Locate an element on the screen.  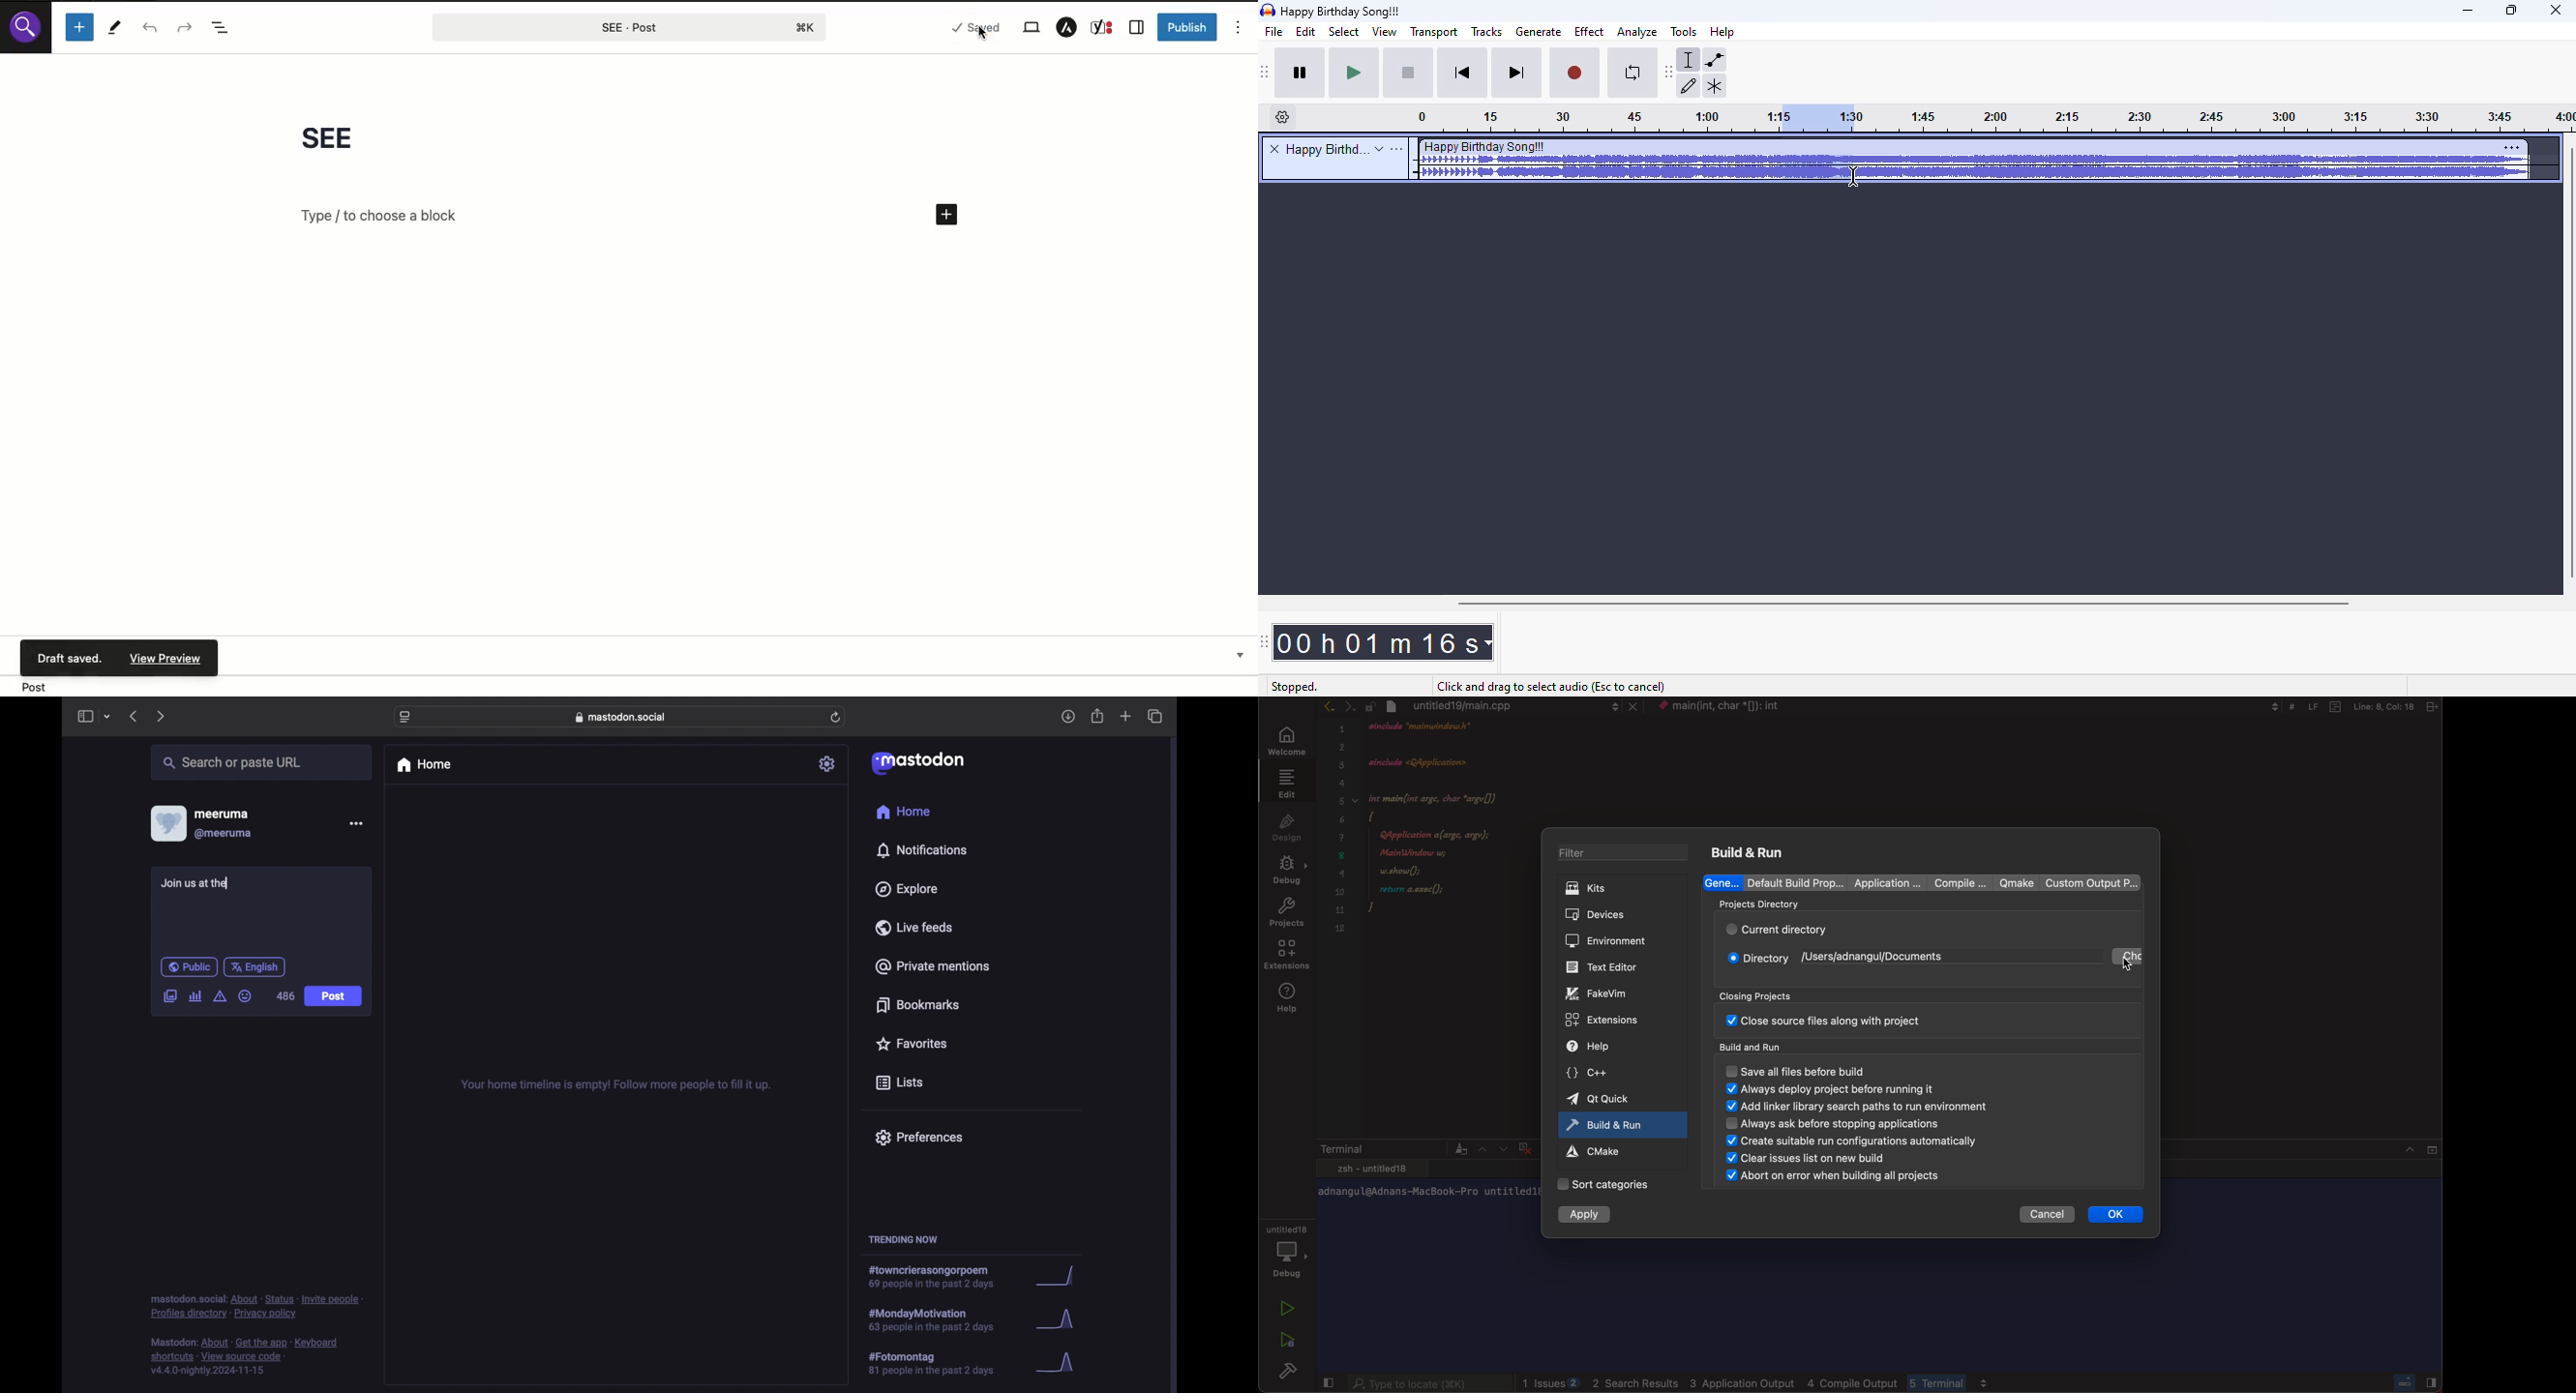
expand is located at coordinates (1379, 149).